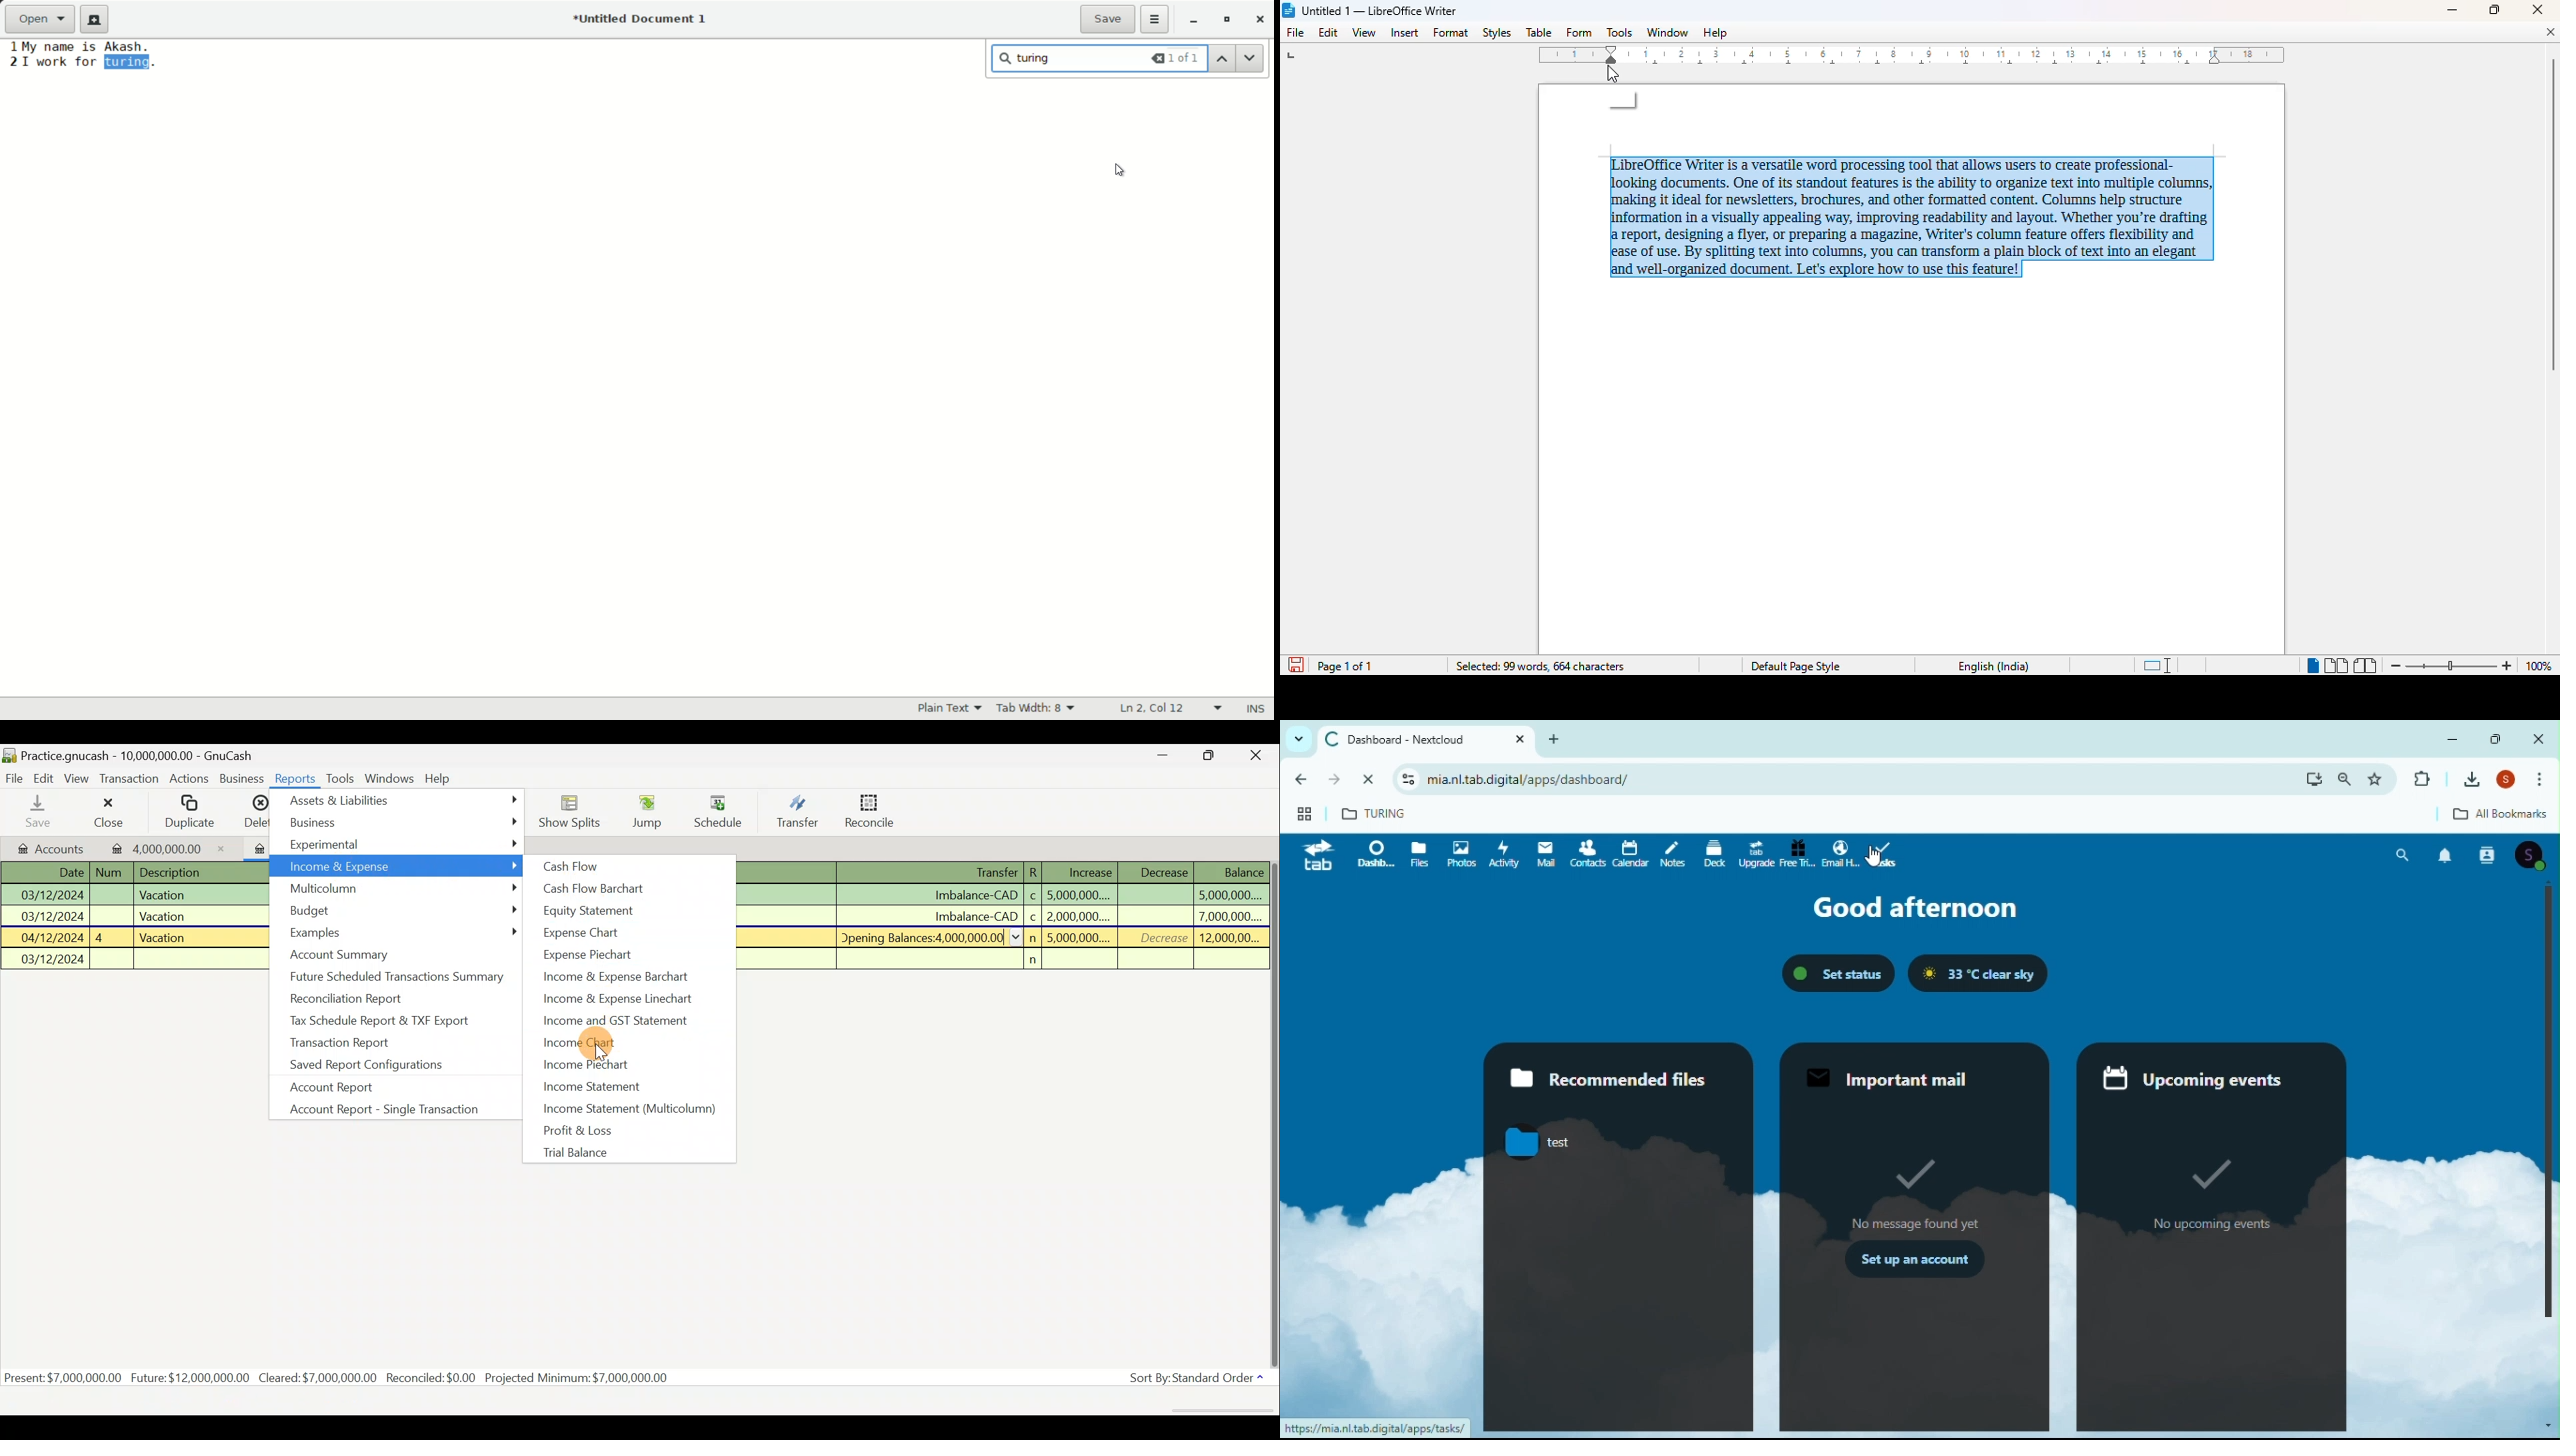 Image resolution: width=2576 pixels, height=1456 pixels. Describe the element at coordinates (619, 1131) in the screenshot. I see `Profit & loss` at that location.